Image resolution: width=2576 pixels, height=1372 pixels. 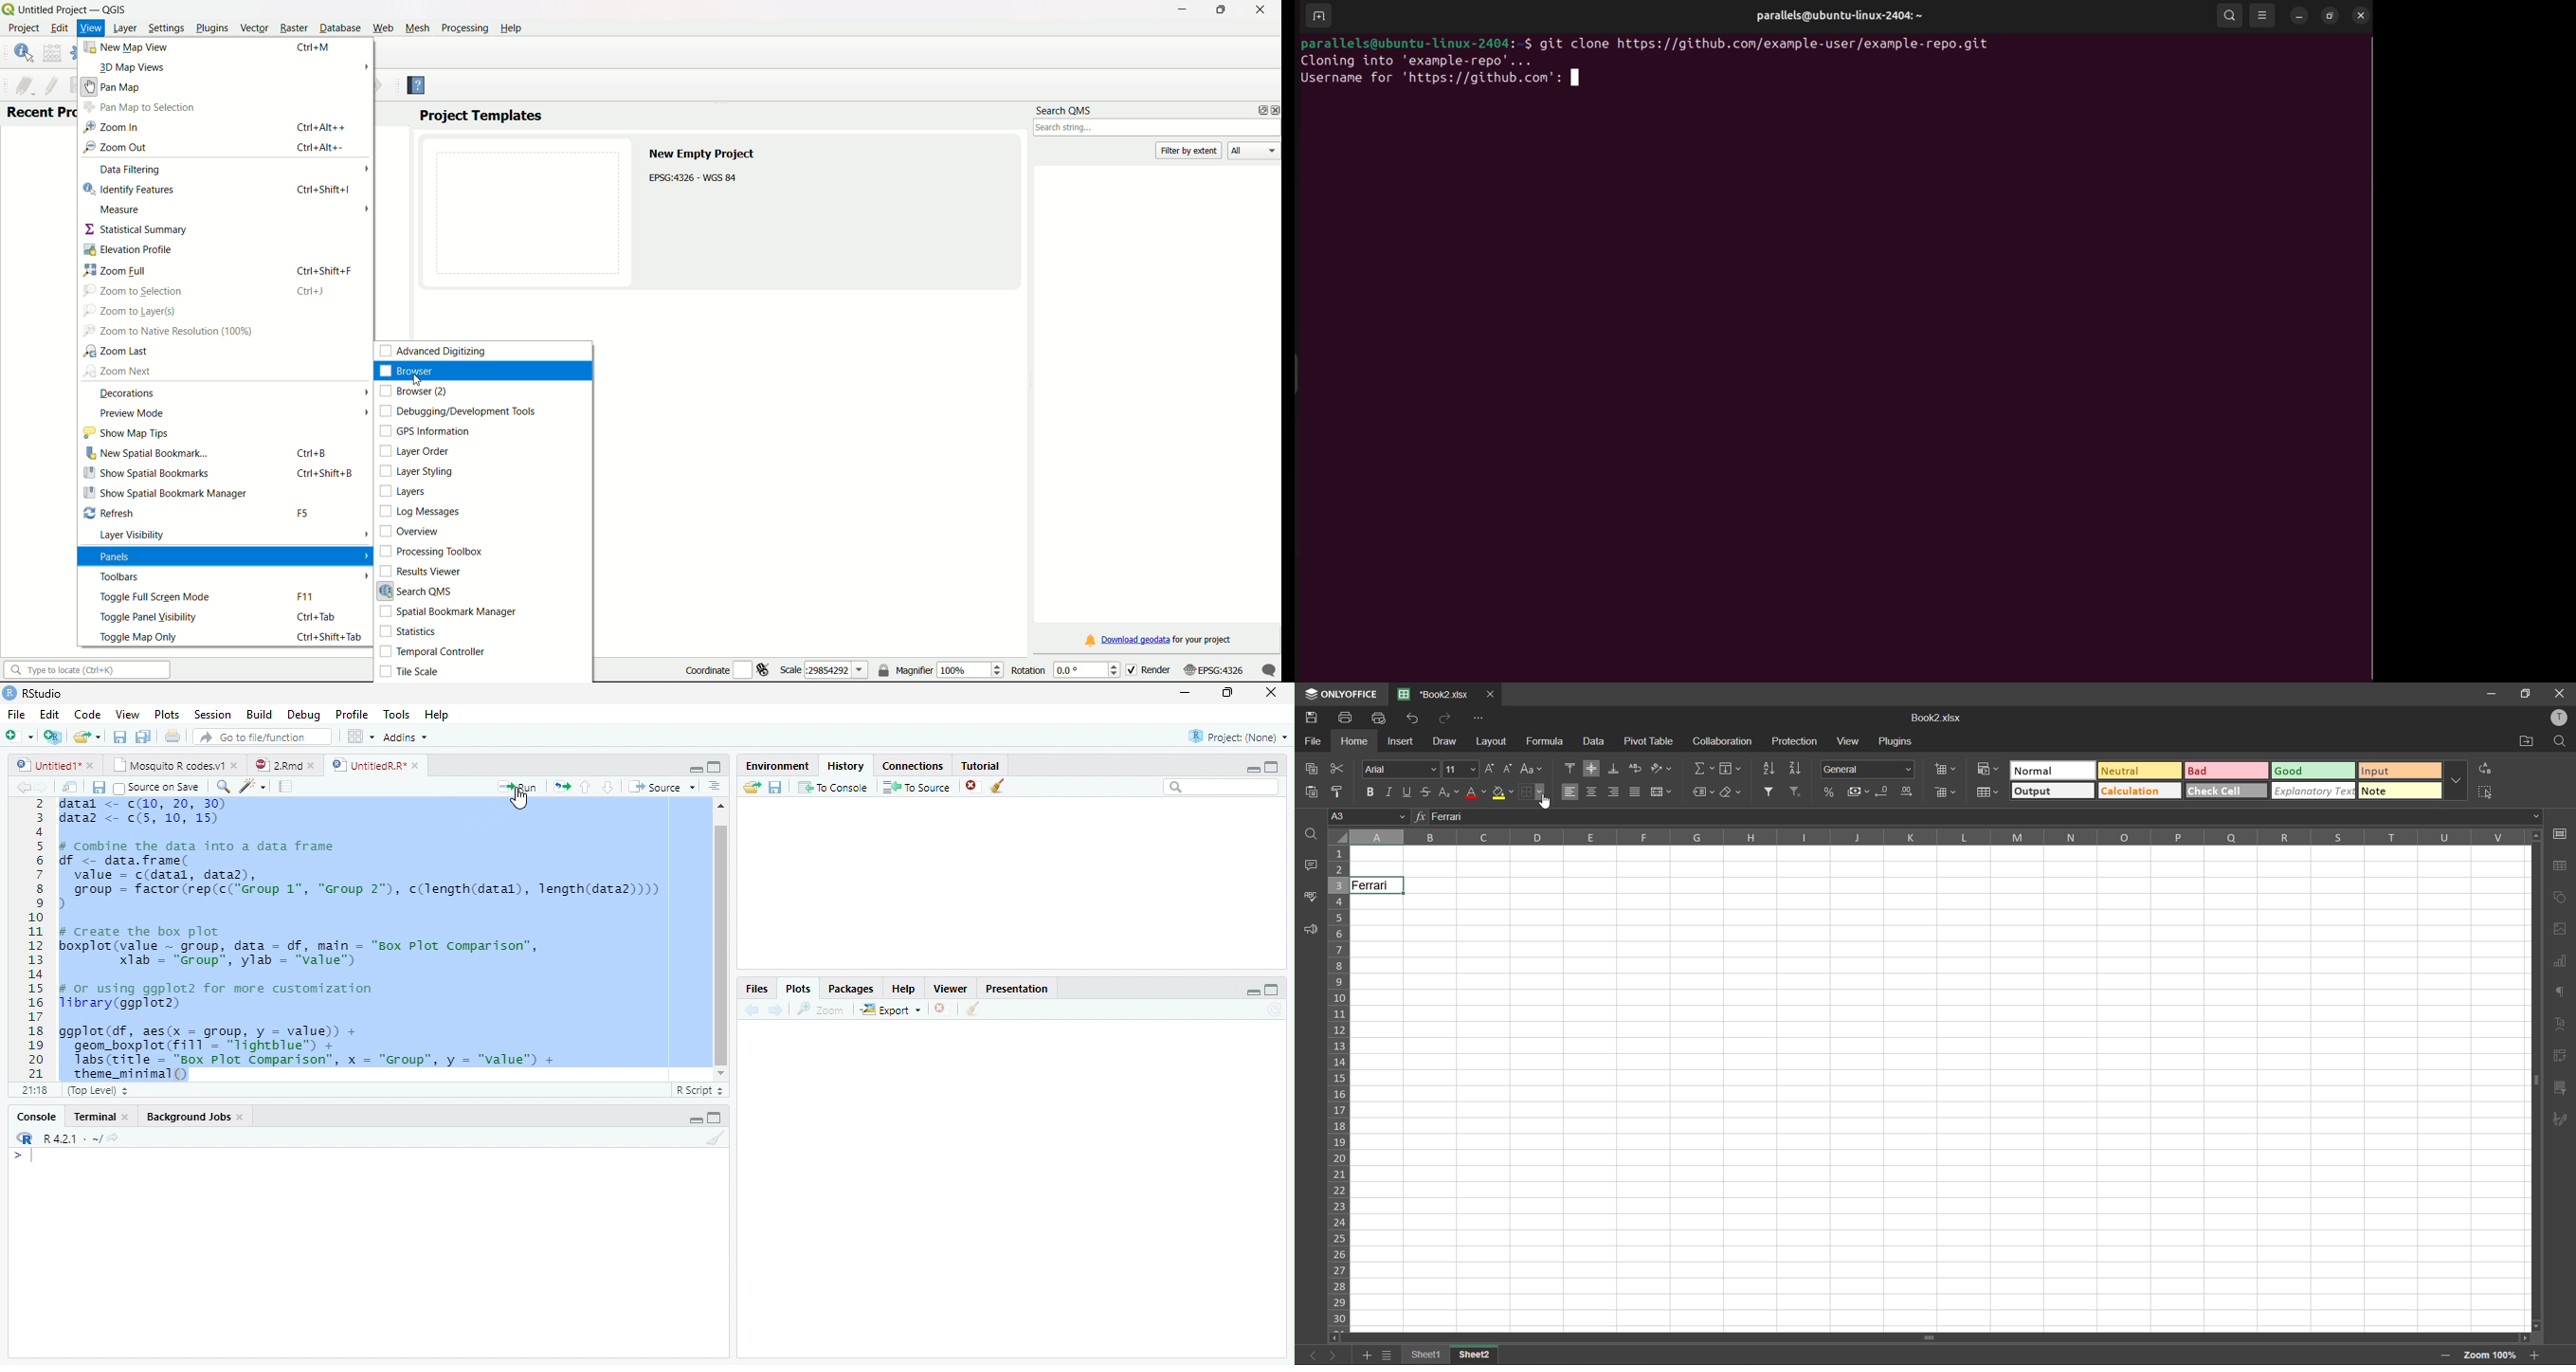 What do you see at coordinates (81, 737) in the screenshot?
I see `Open an existing file` at bounding box center [81, 737].